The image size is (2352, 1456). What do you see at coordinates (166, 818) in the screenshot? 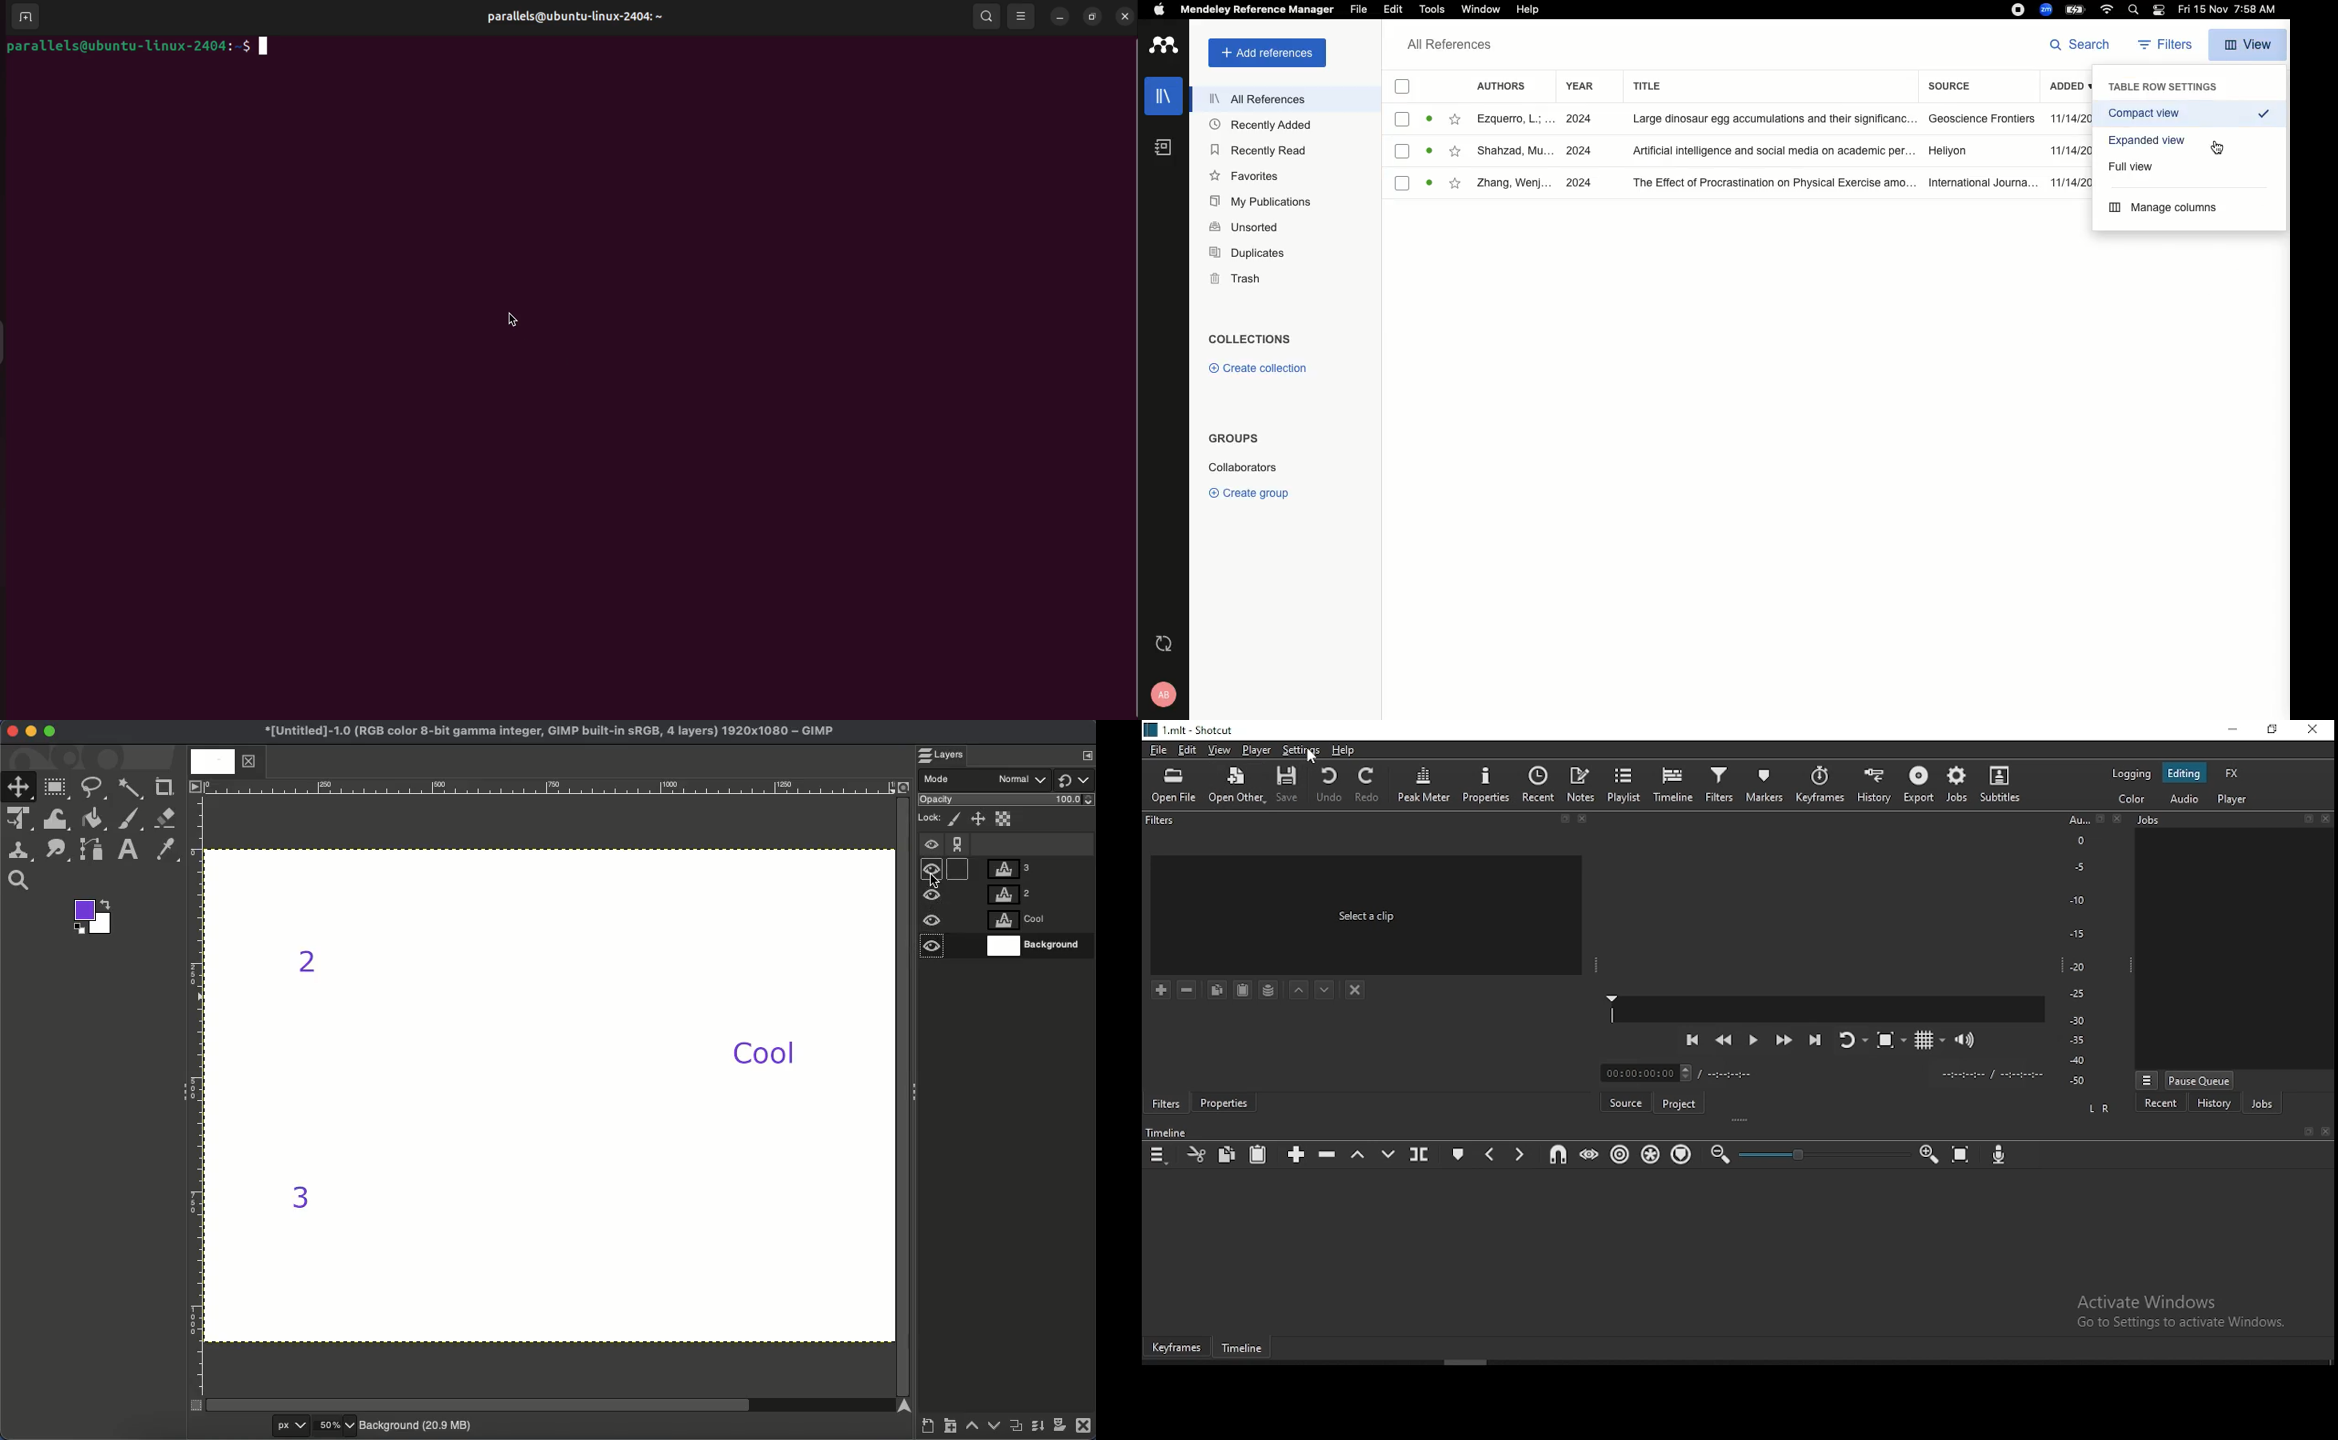
I see `Eraser` at bounding box center [166, 818].